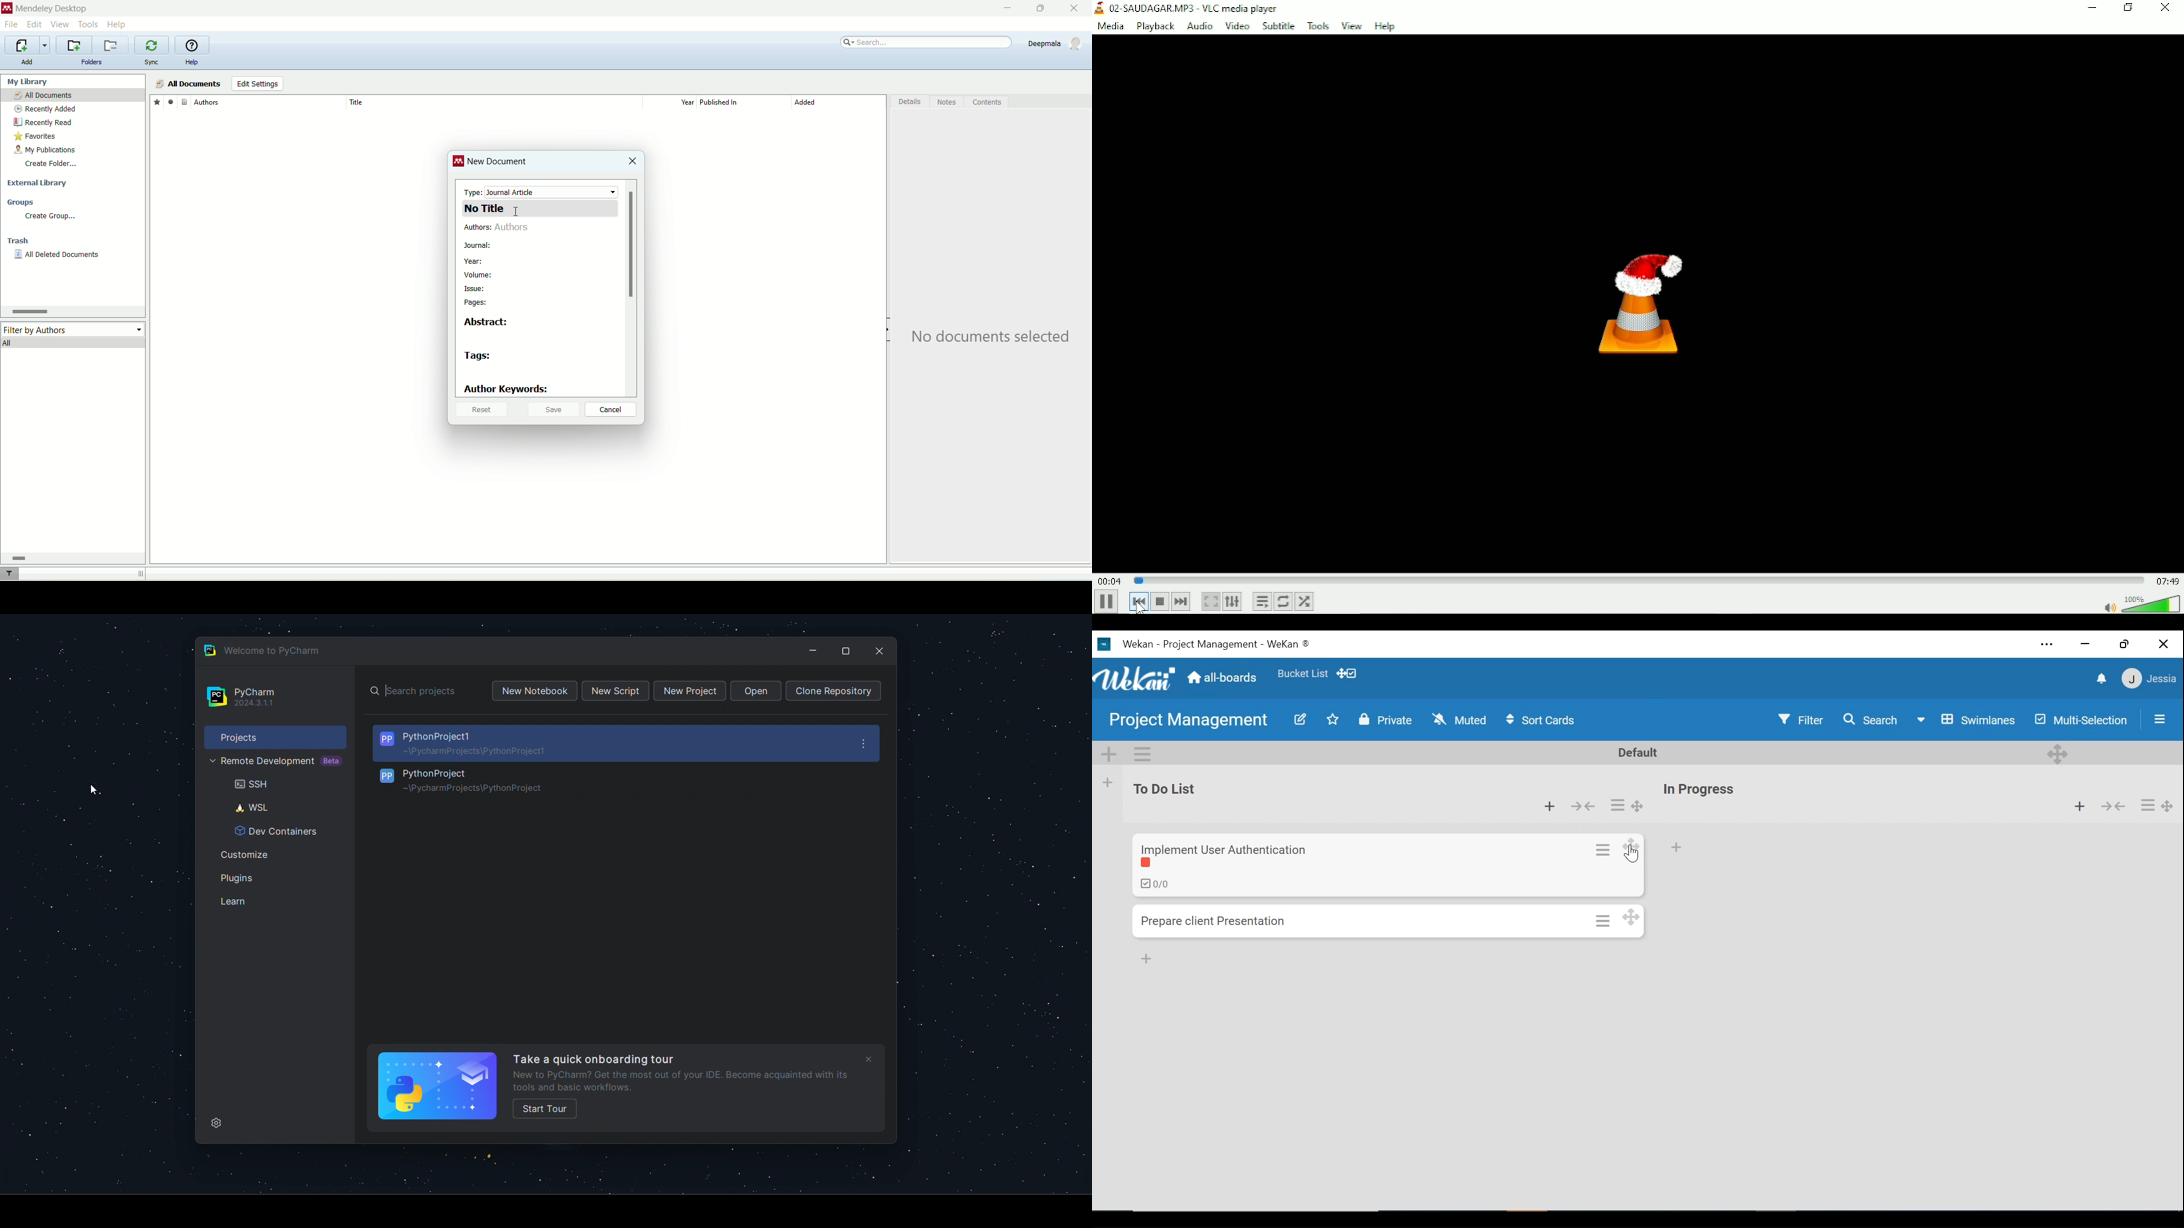 Image resolution: width=2184 pixels, height=1232 pixels. I want to click on Add list, so click(1108, 784).